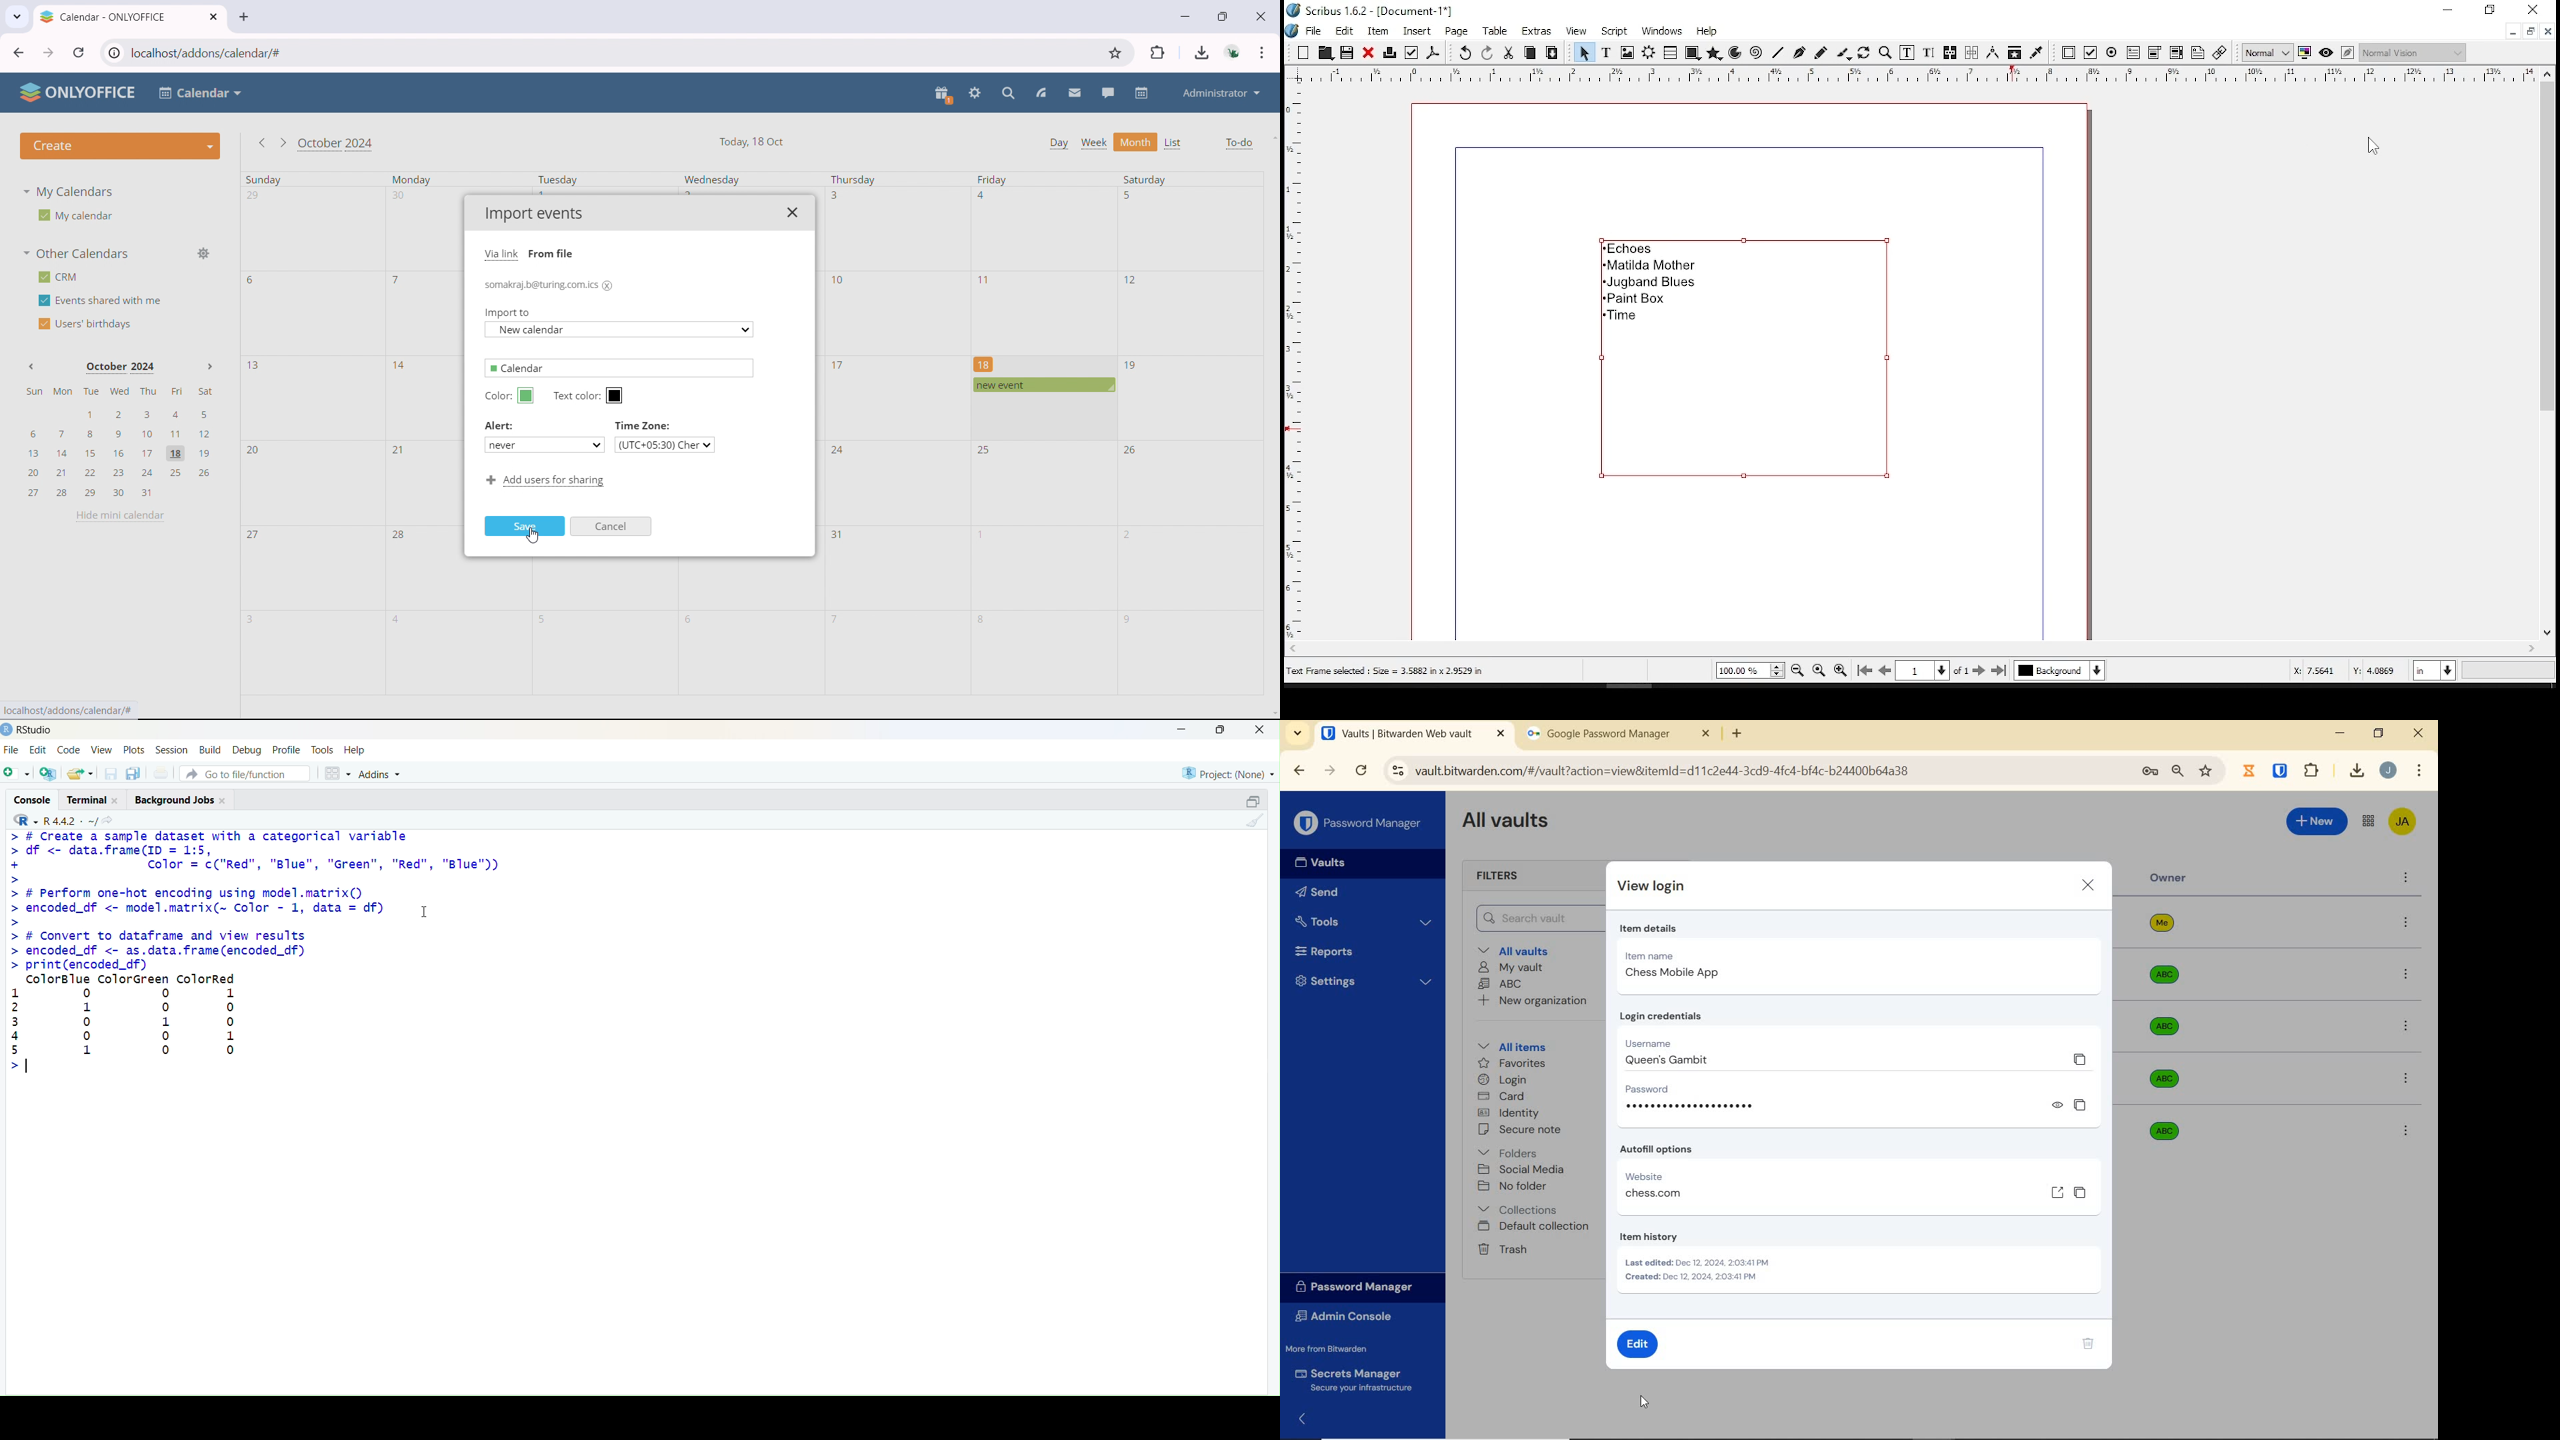 This screenshot has height=1456, width=2576. What do you see at coordinates (39, 749) in the screenshot?
I see `edit` at bounding box center [39, 749].